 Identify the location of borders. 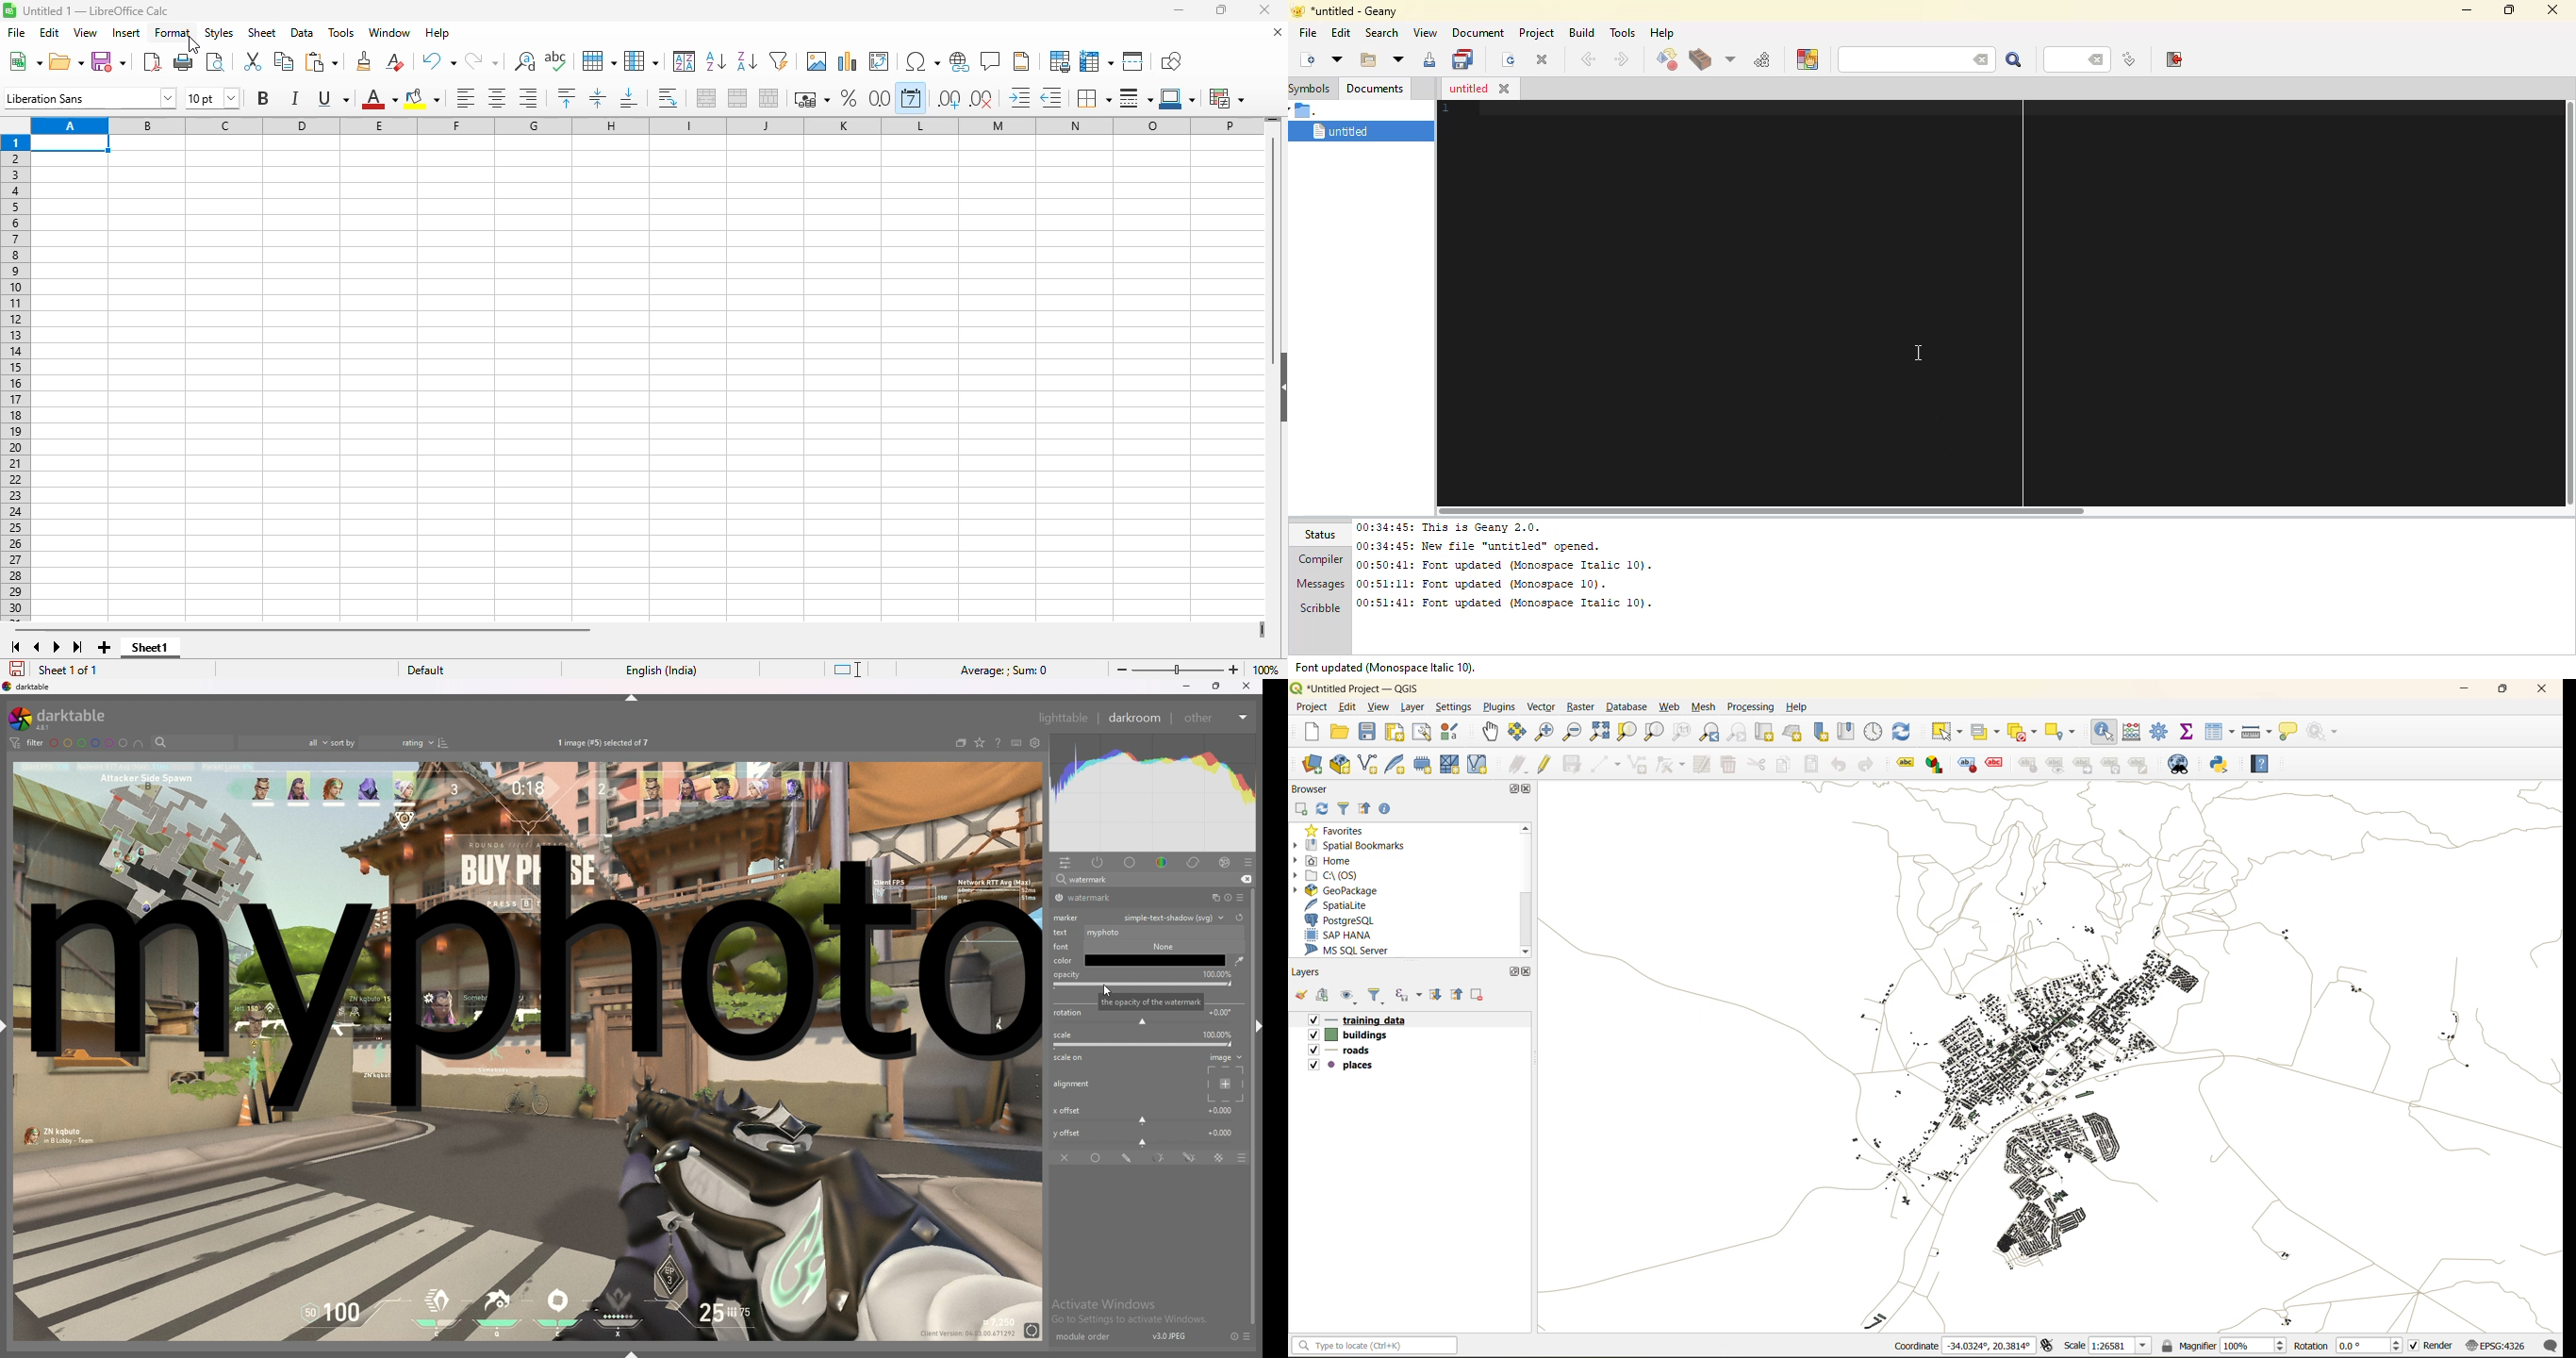
(1093, 98).